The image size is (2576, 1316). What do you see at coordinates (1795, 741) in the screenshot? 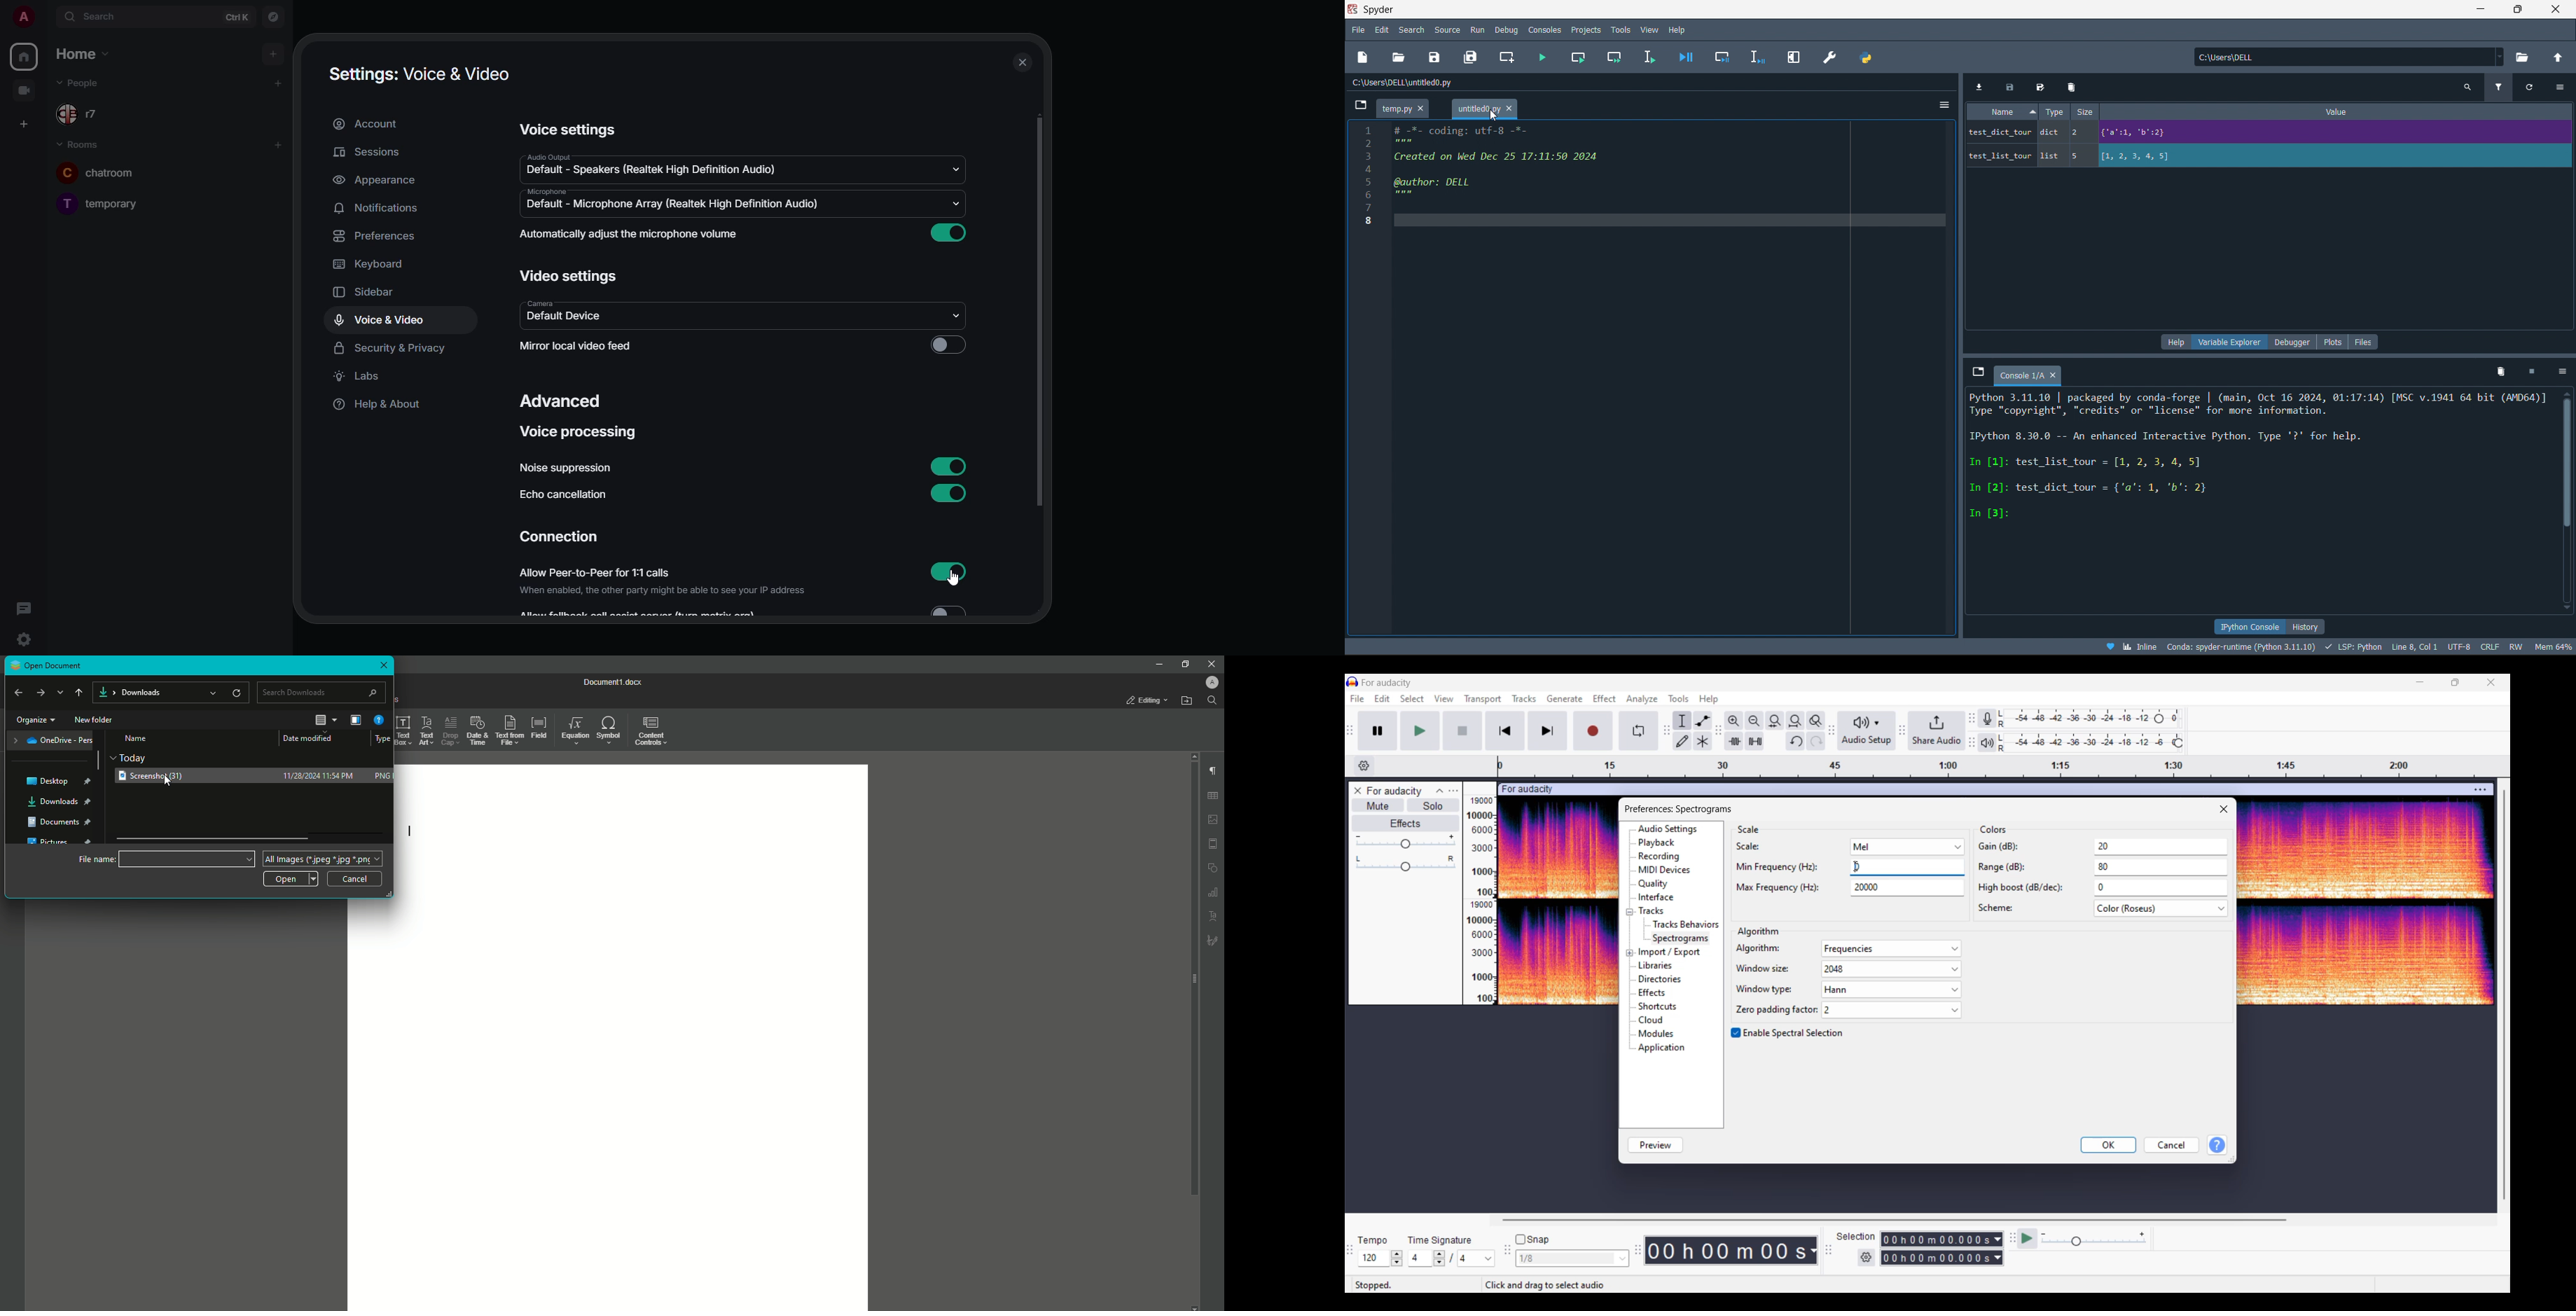
I see `Undo` at bounding box center [1795, 741].